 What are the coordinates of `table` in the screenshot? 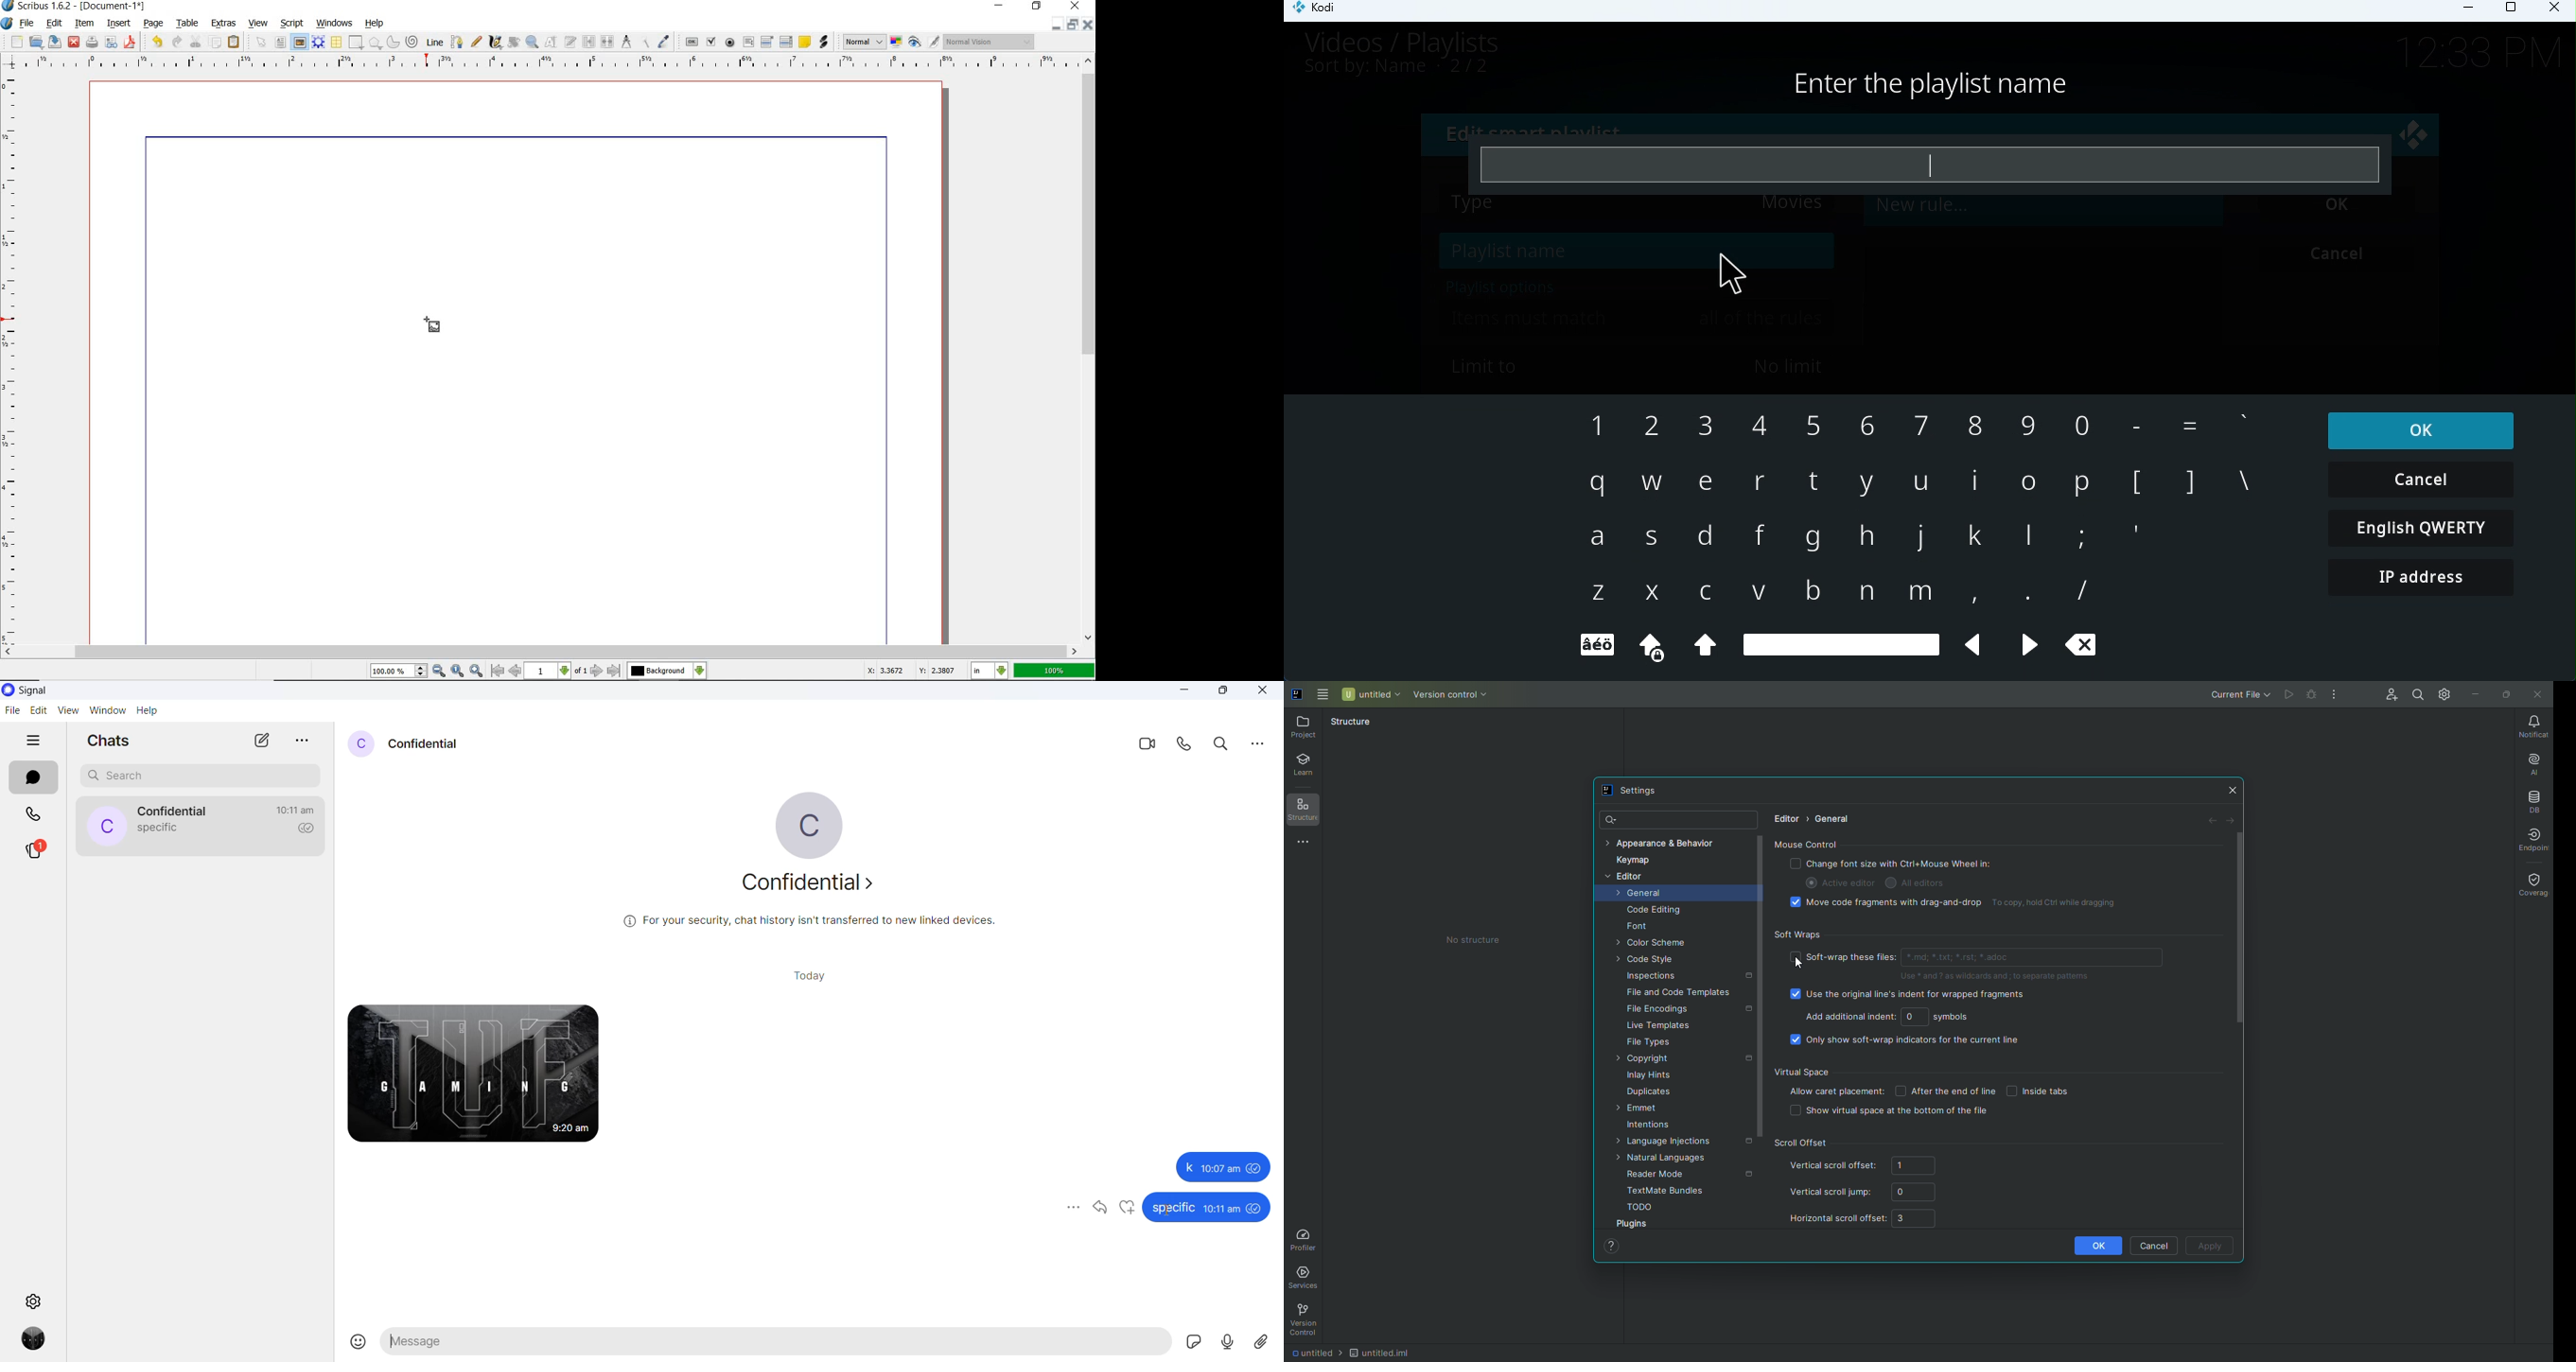 It's located at (337, 43).